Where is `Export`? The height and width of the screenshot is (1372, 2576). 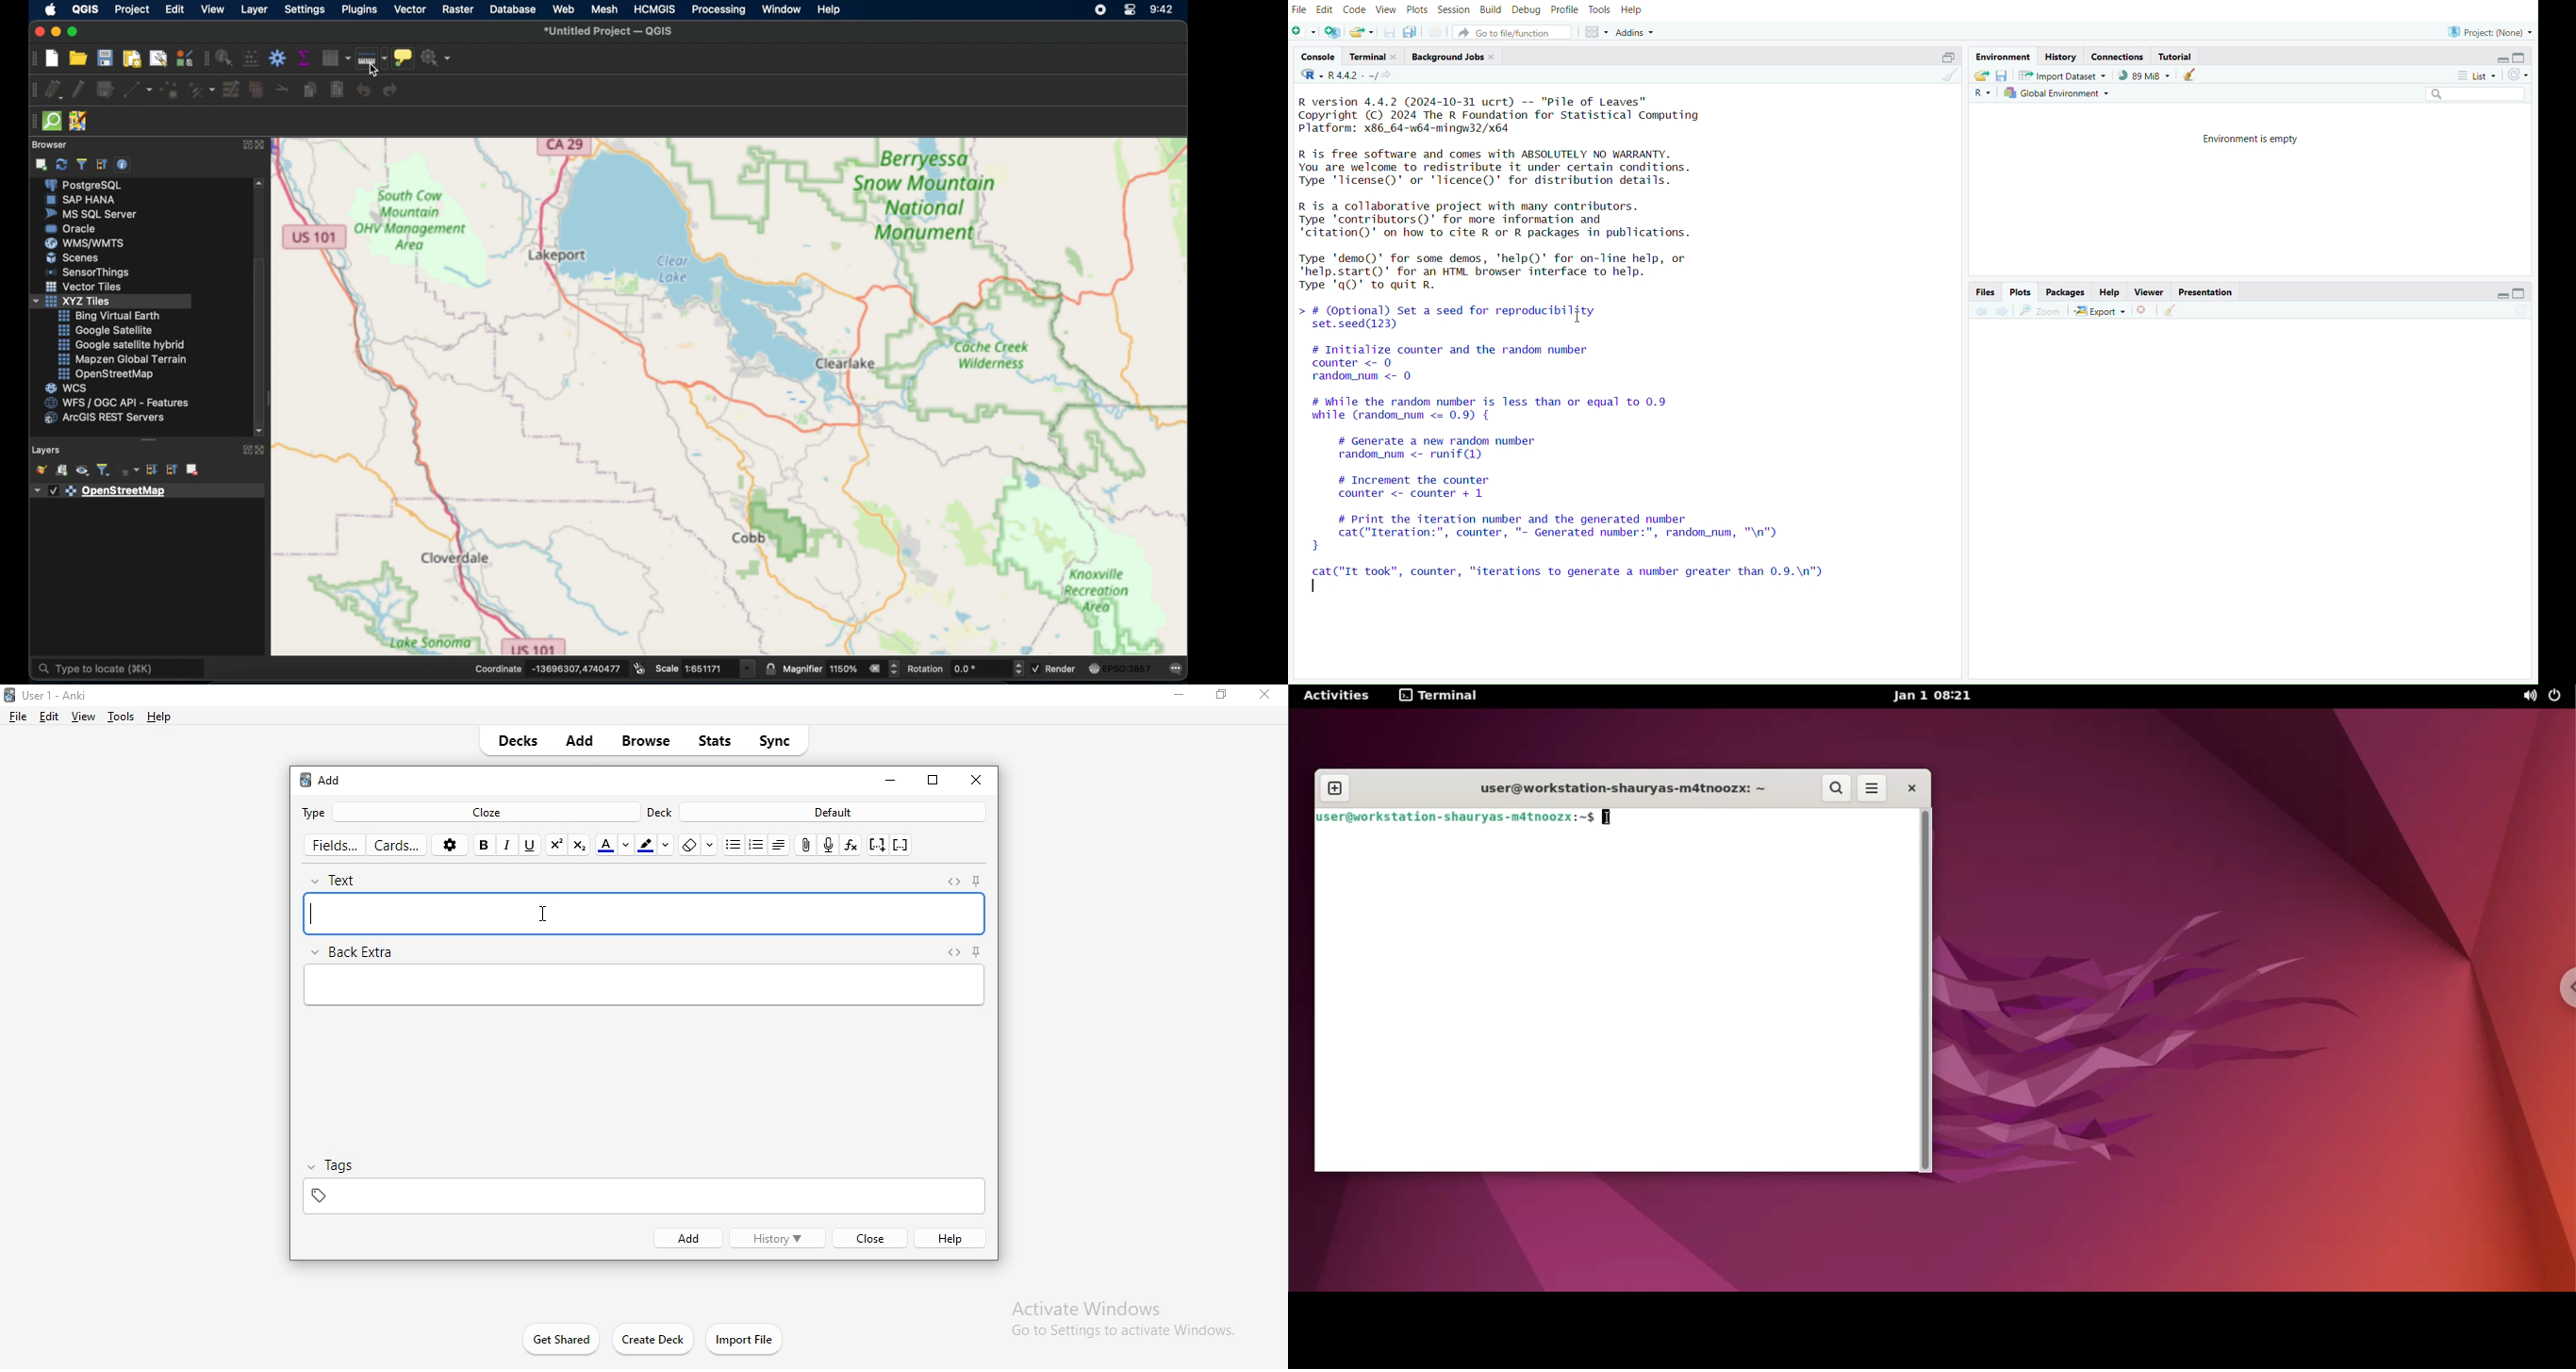 Export is located at coordinates (2104, 310).